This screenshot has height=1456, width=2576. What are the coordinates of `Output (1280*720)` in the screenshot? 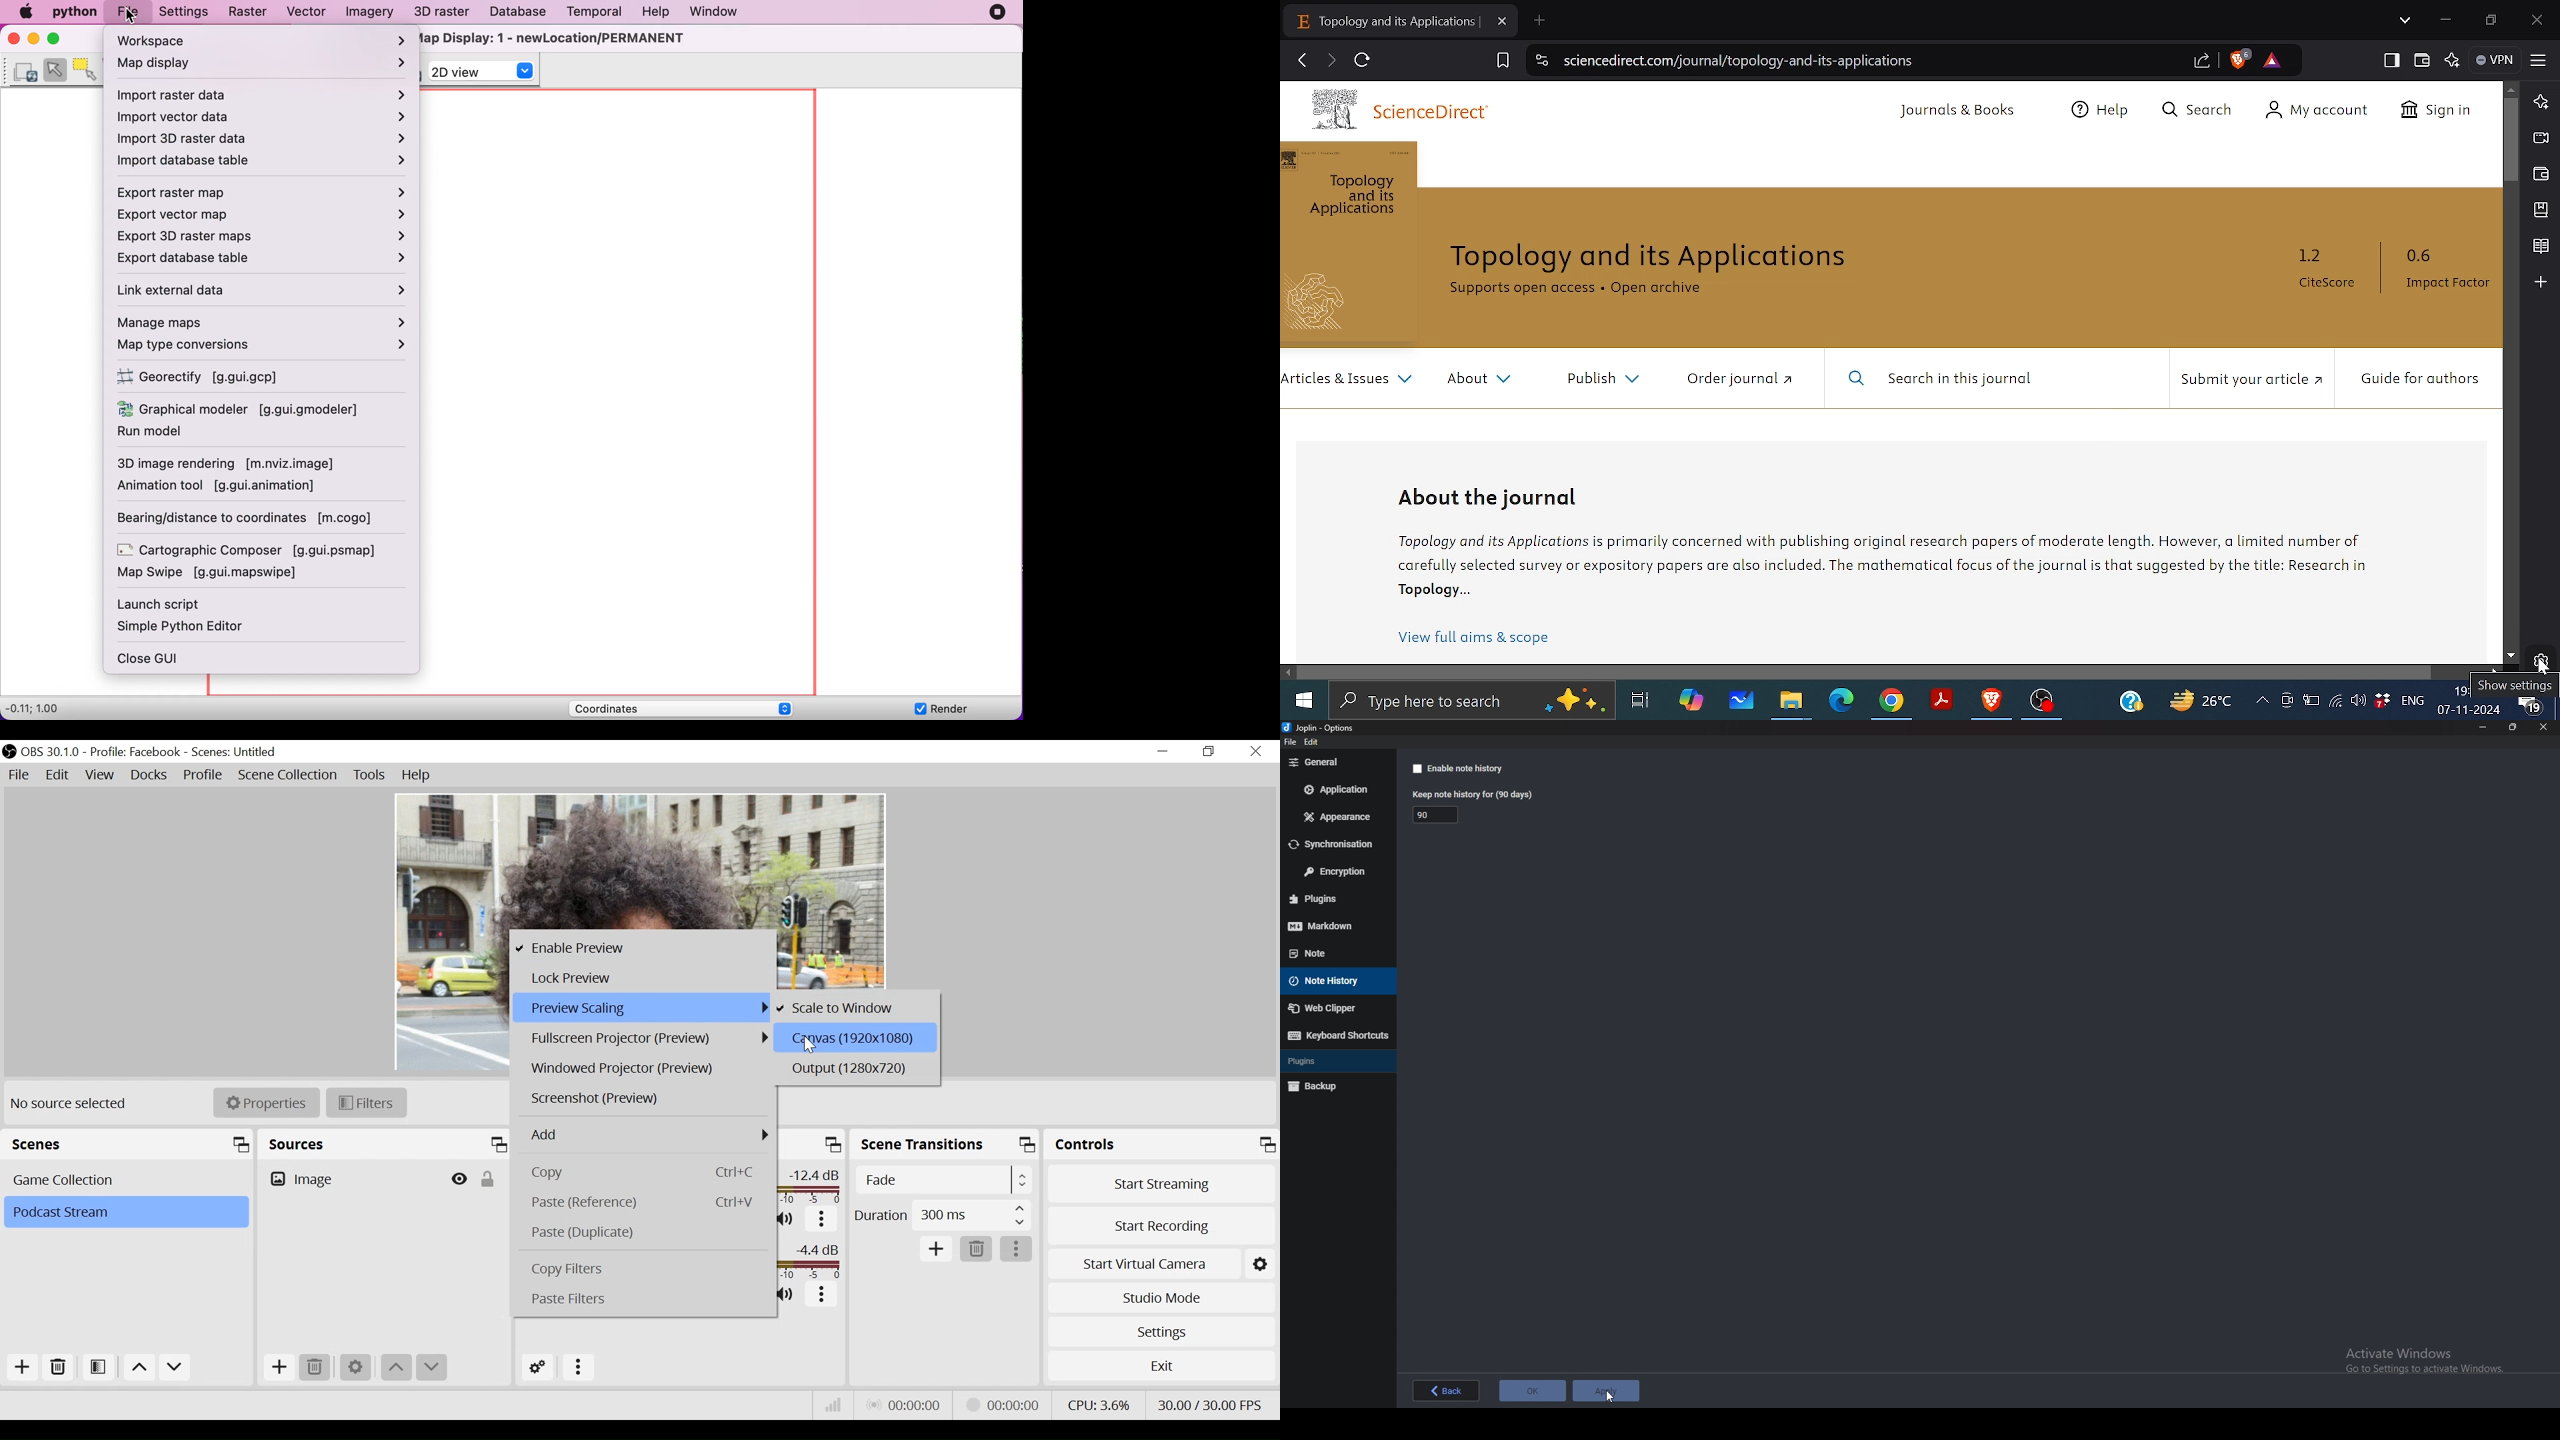 It's located at (853, 1069).